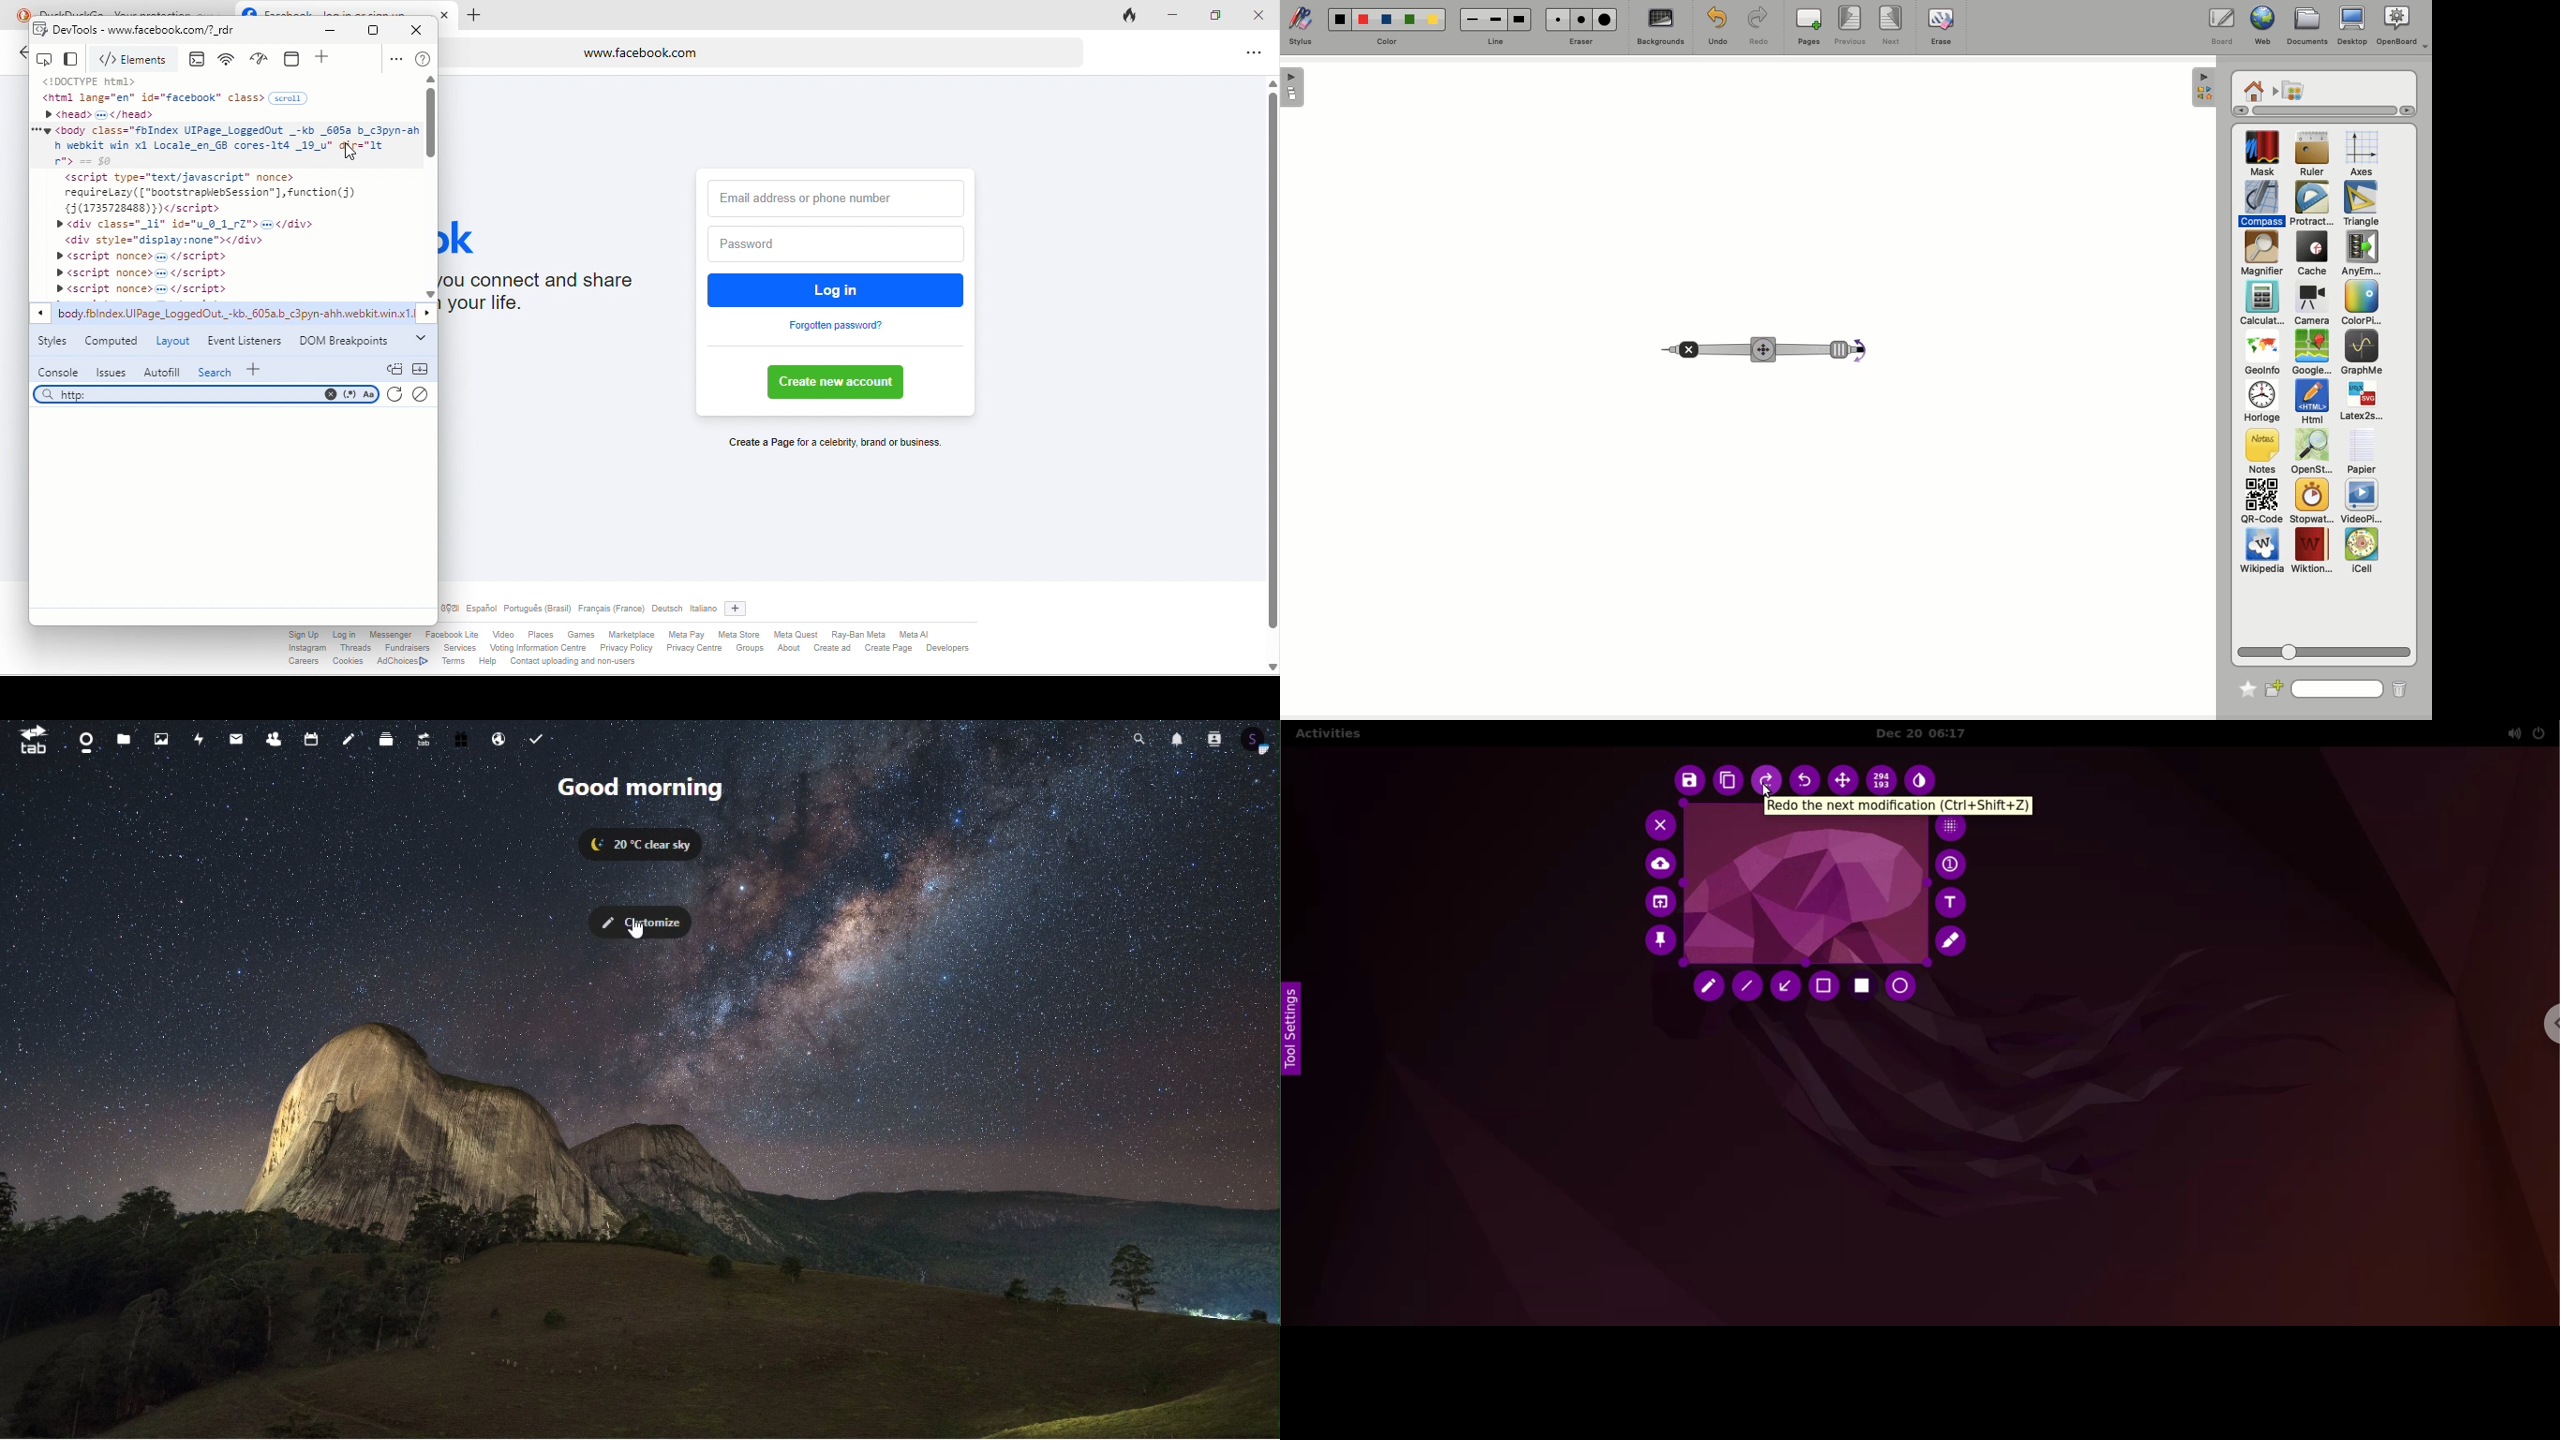 This screenshot has height=1456, width=2576. I want to click on help, so click(424, 60).